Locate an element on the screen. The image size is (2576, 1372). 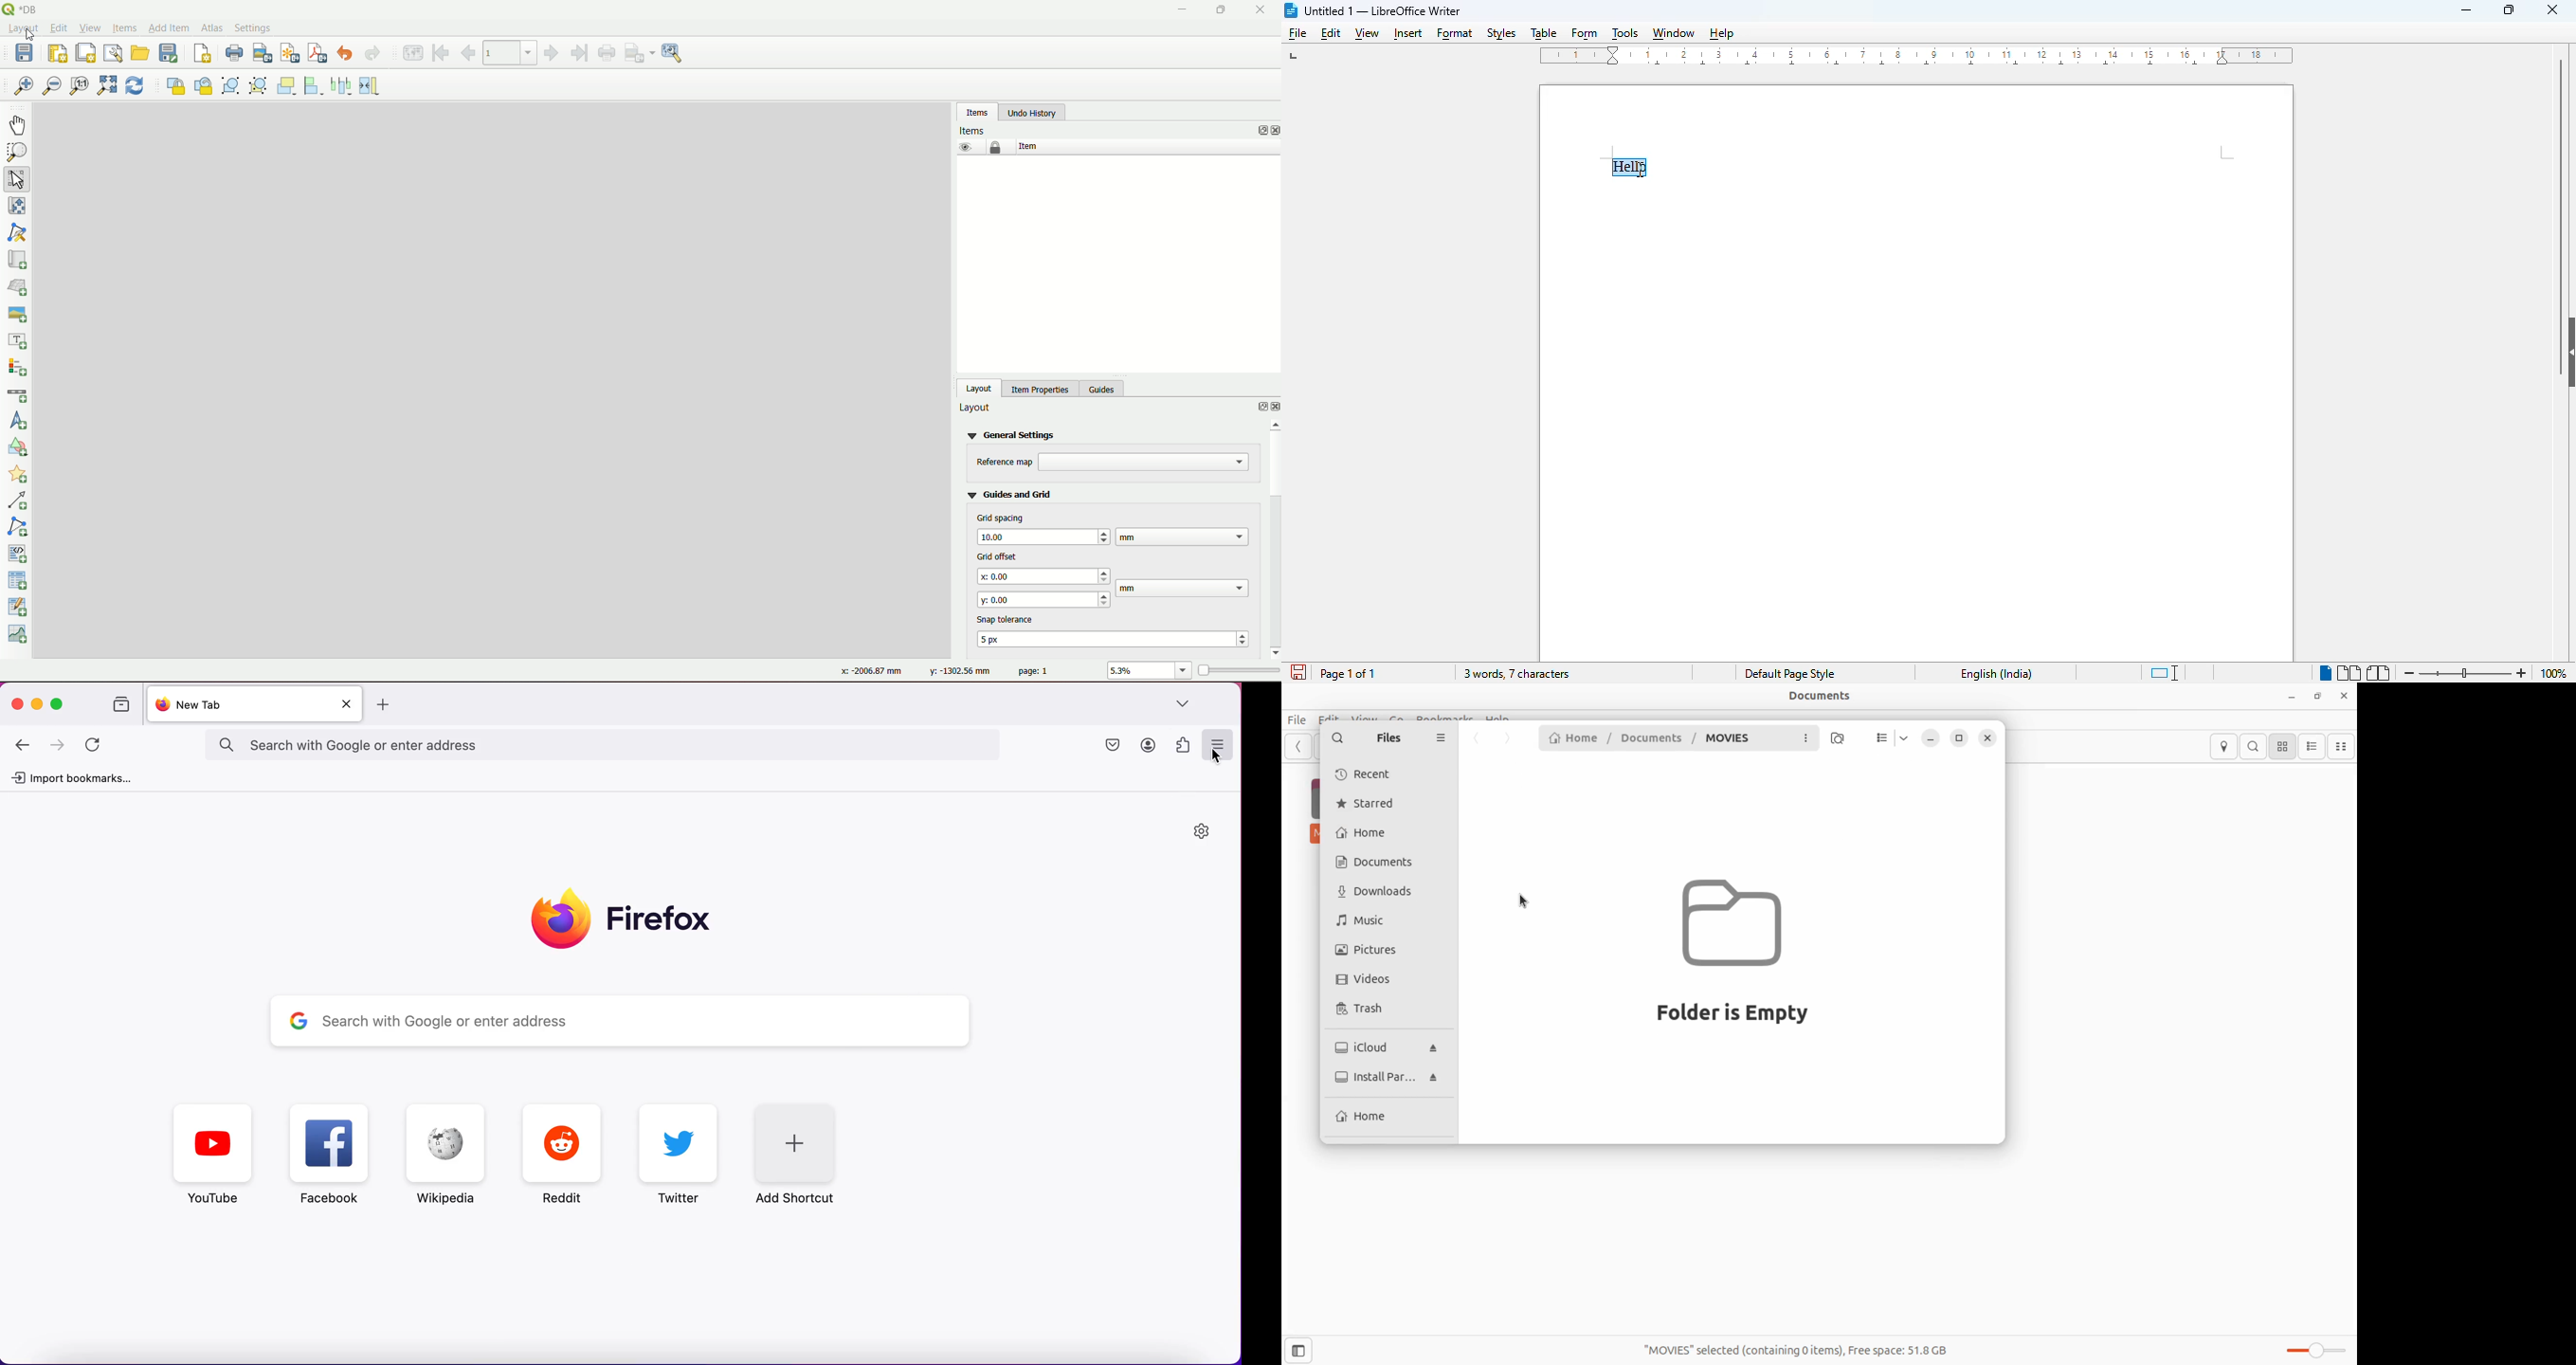
layout is located at coordinates (976, 408).